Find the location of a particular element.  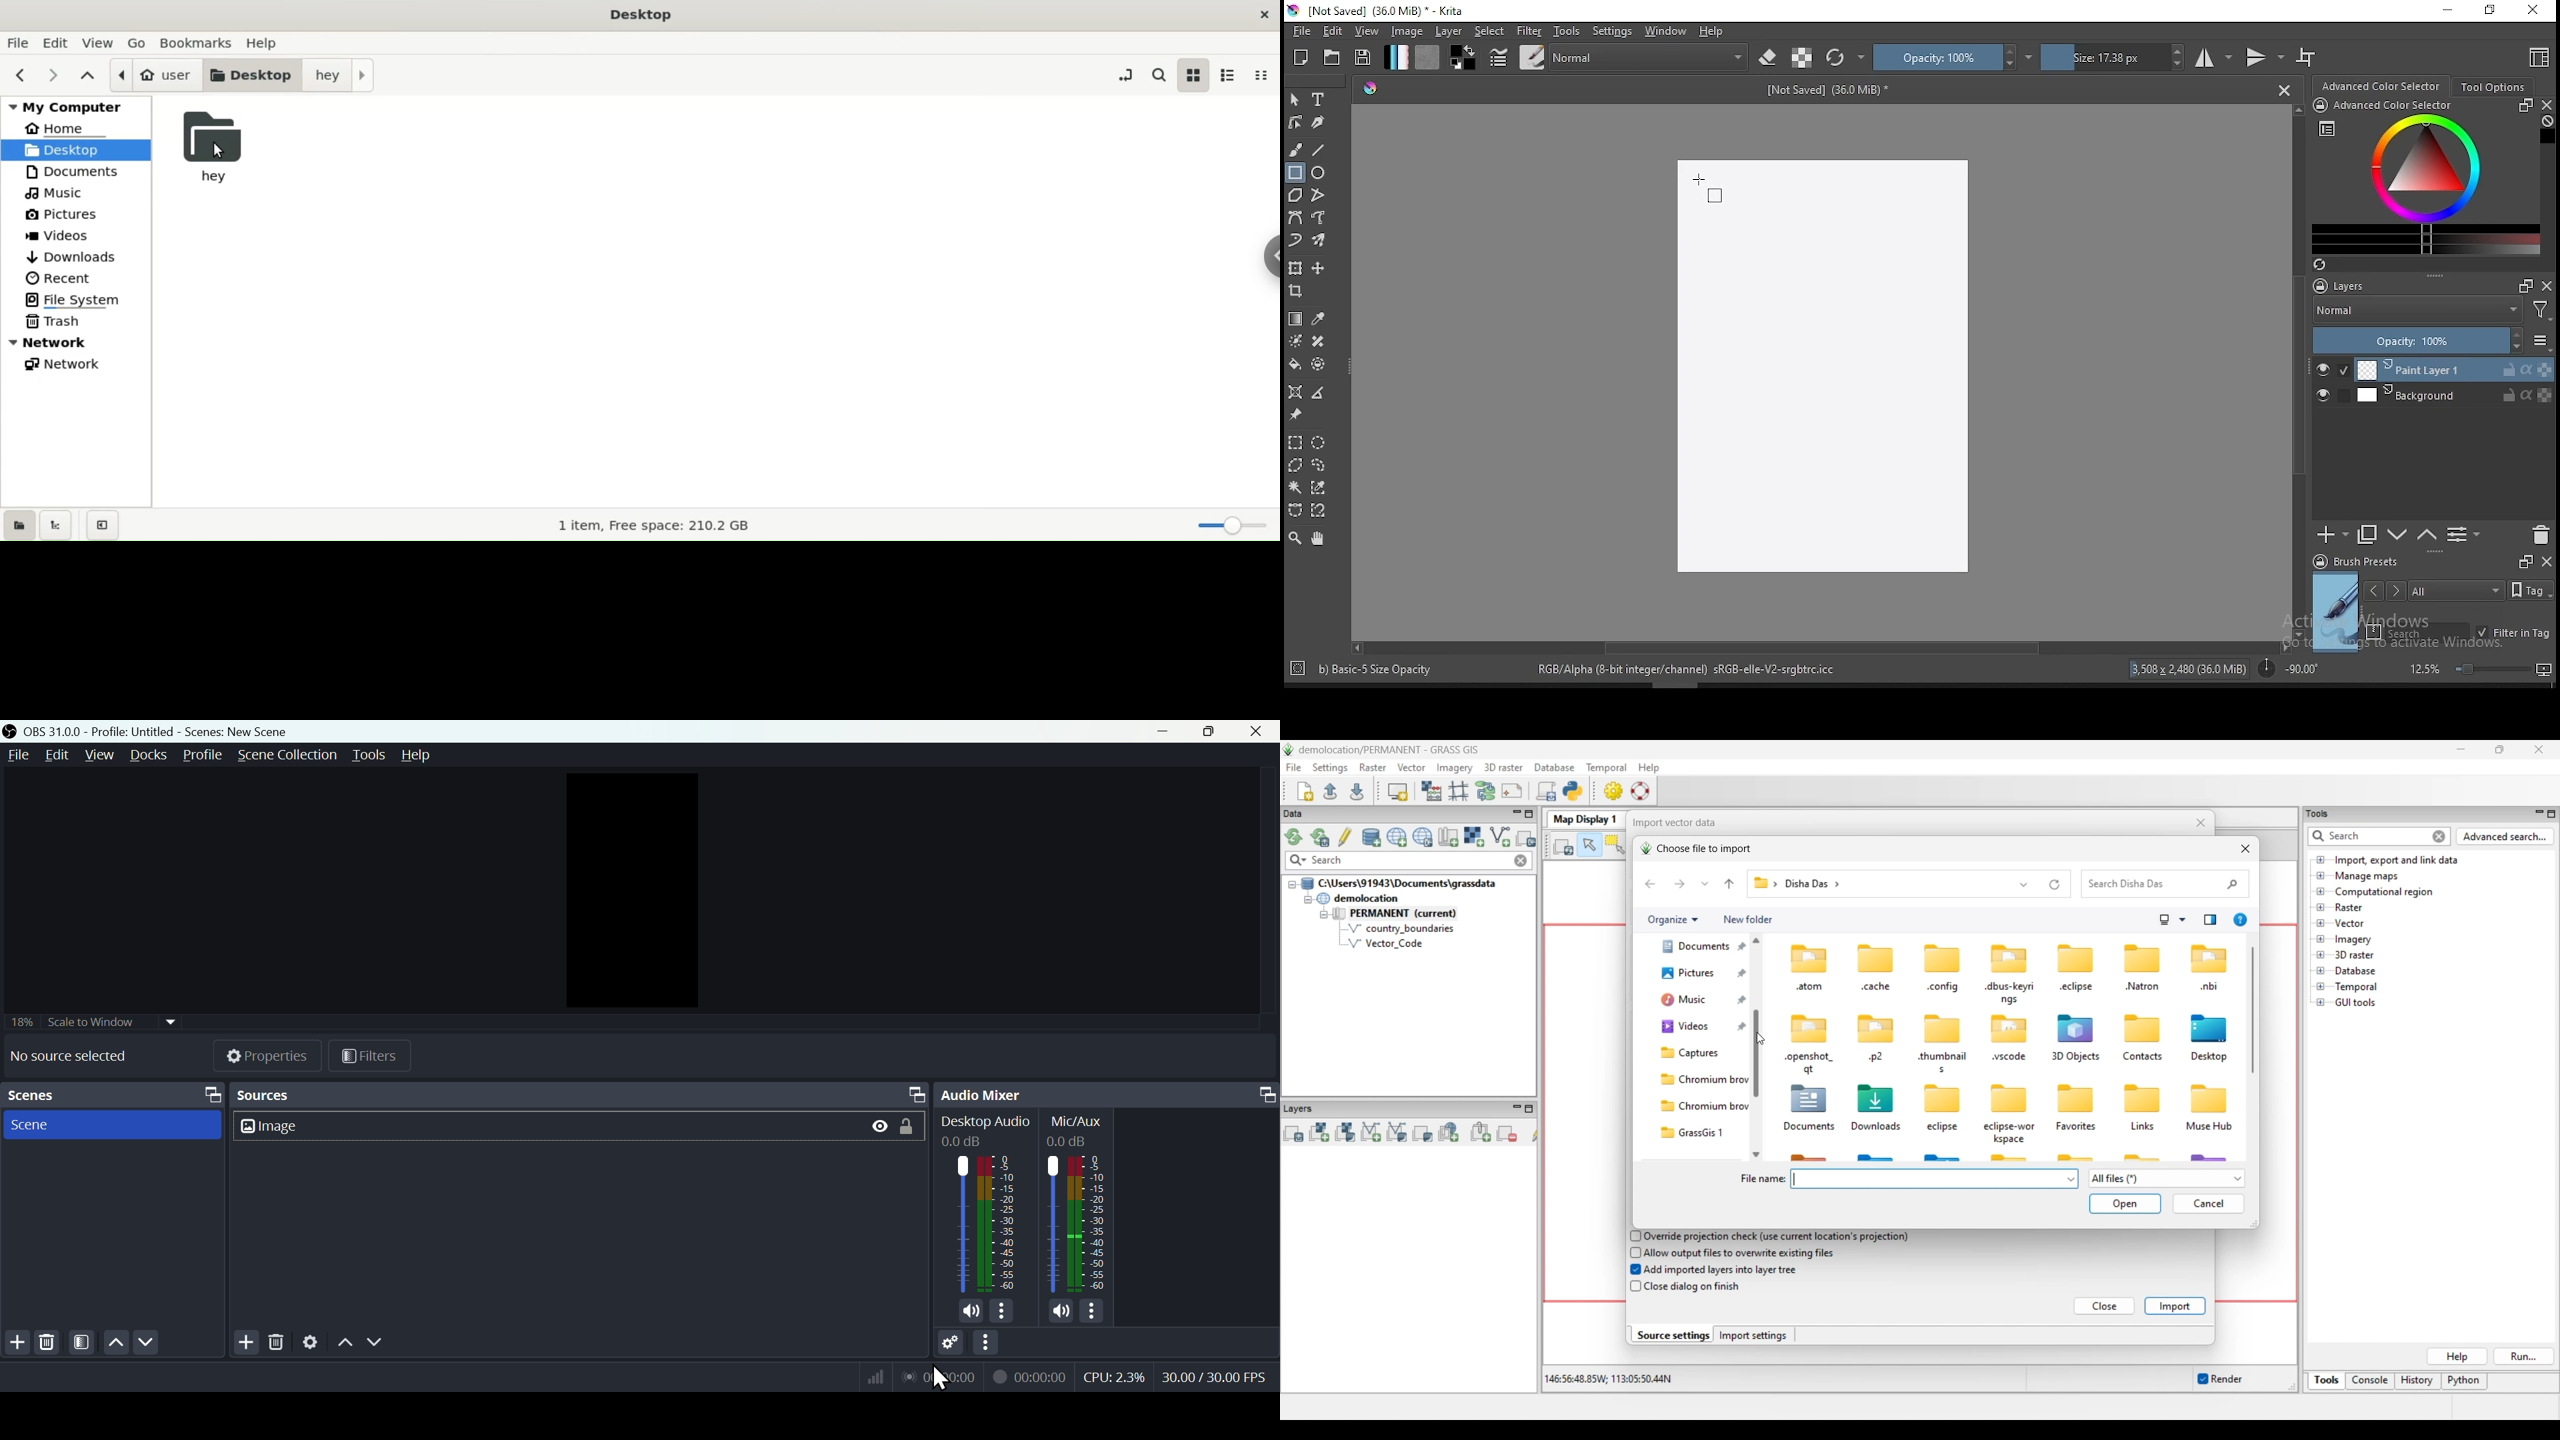

contiguous selection tool is located at coordinates (1296, 489).